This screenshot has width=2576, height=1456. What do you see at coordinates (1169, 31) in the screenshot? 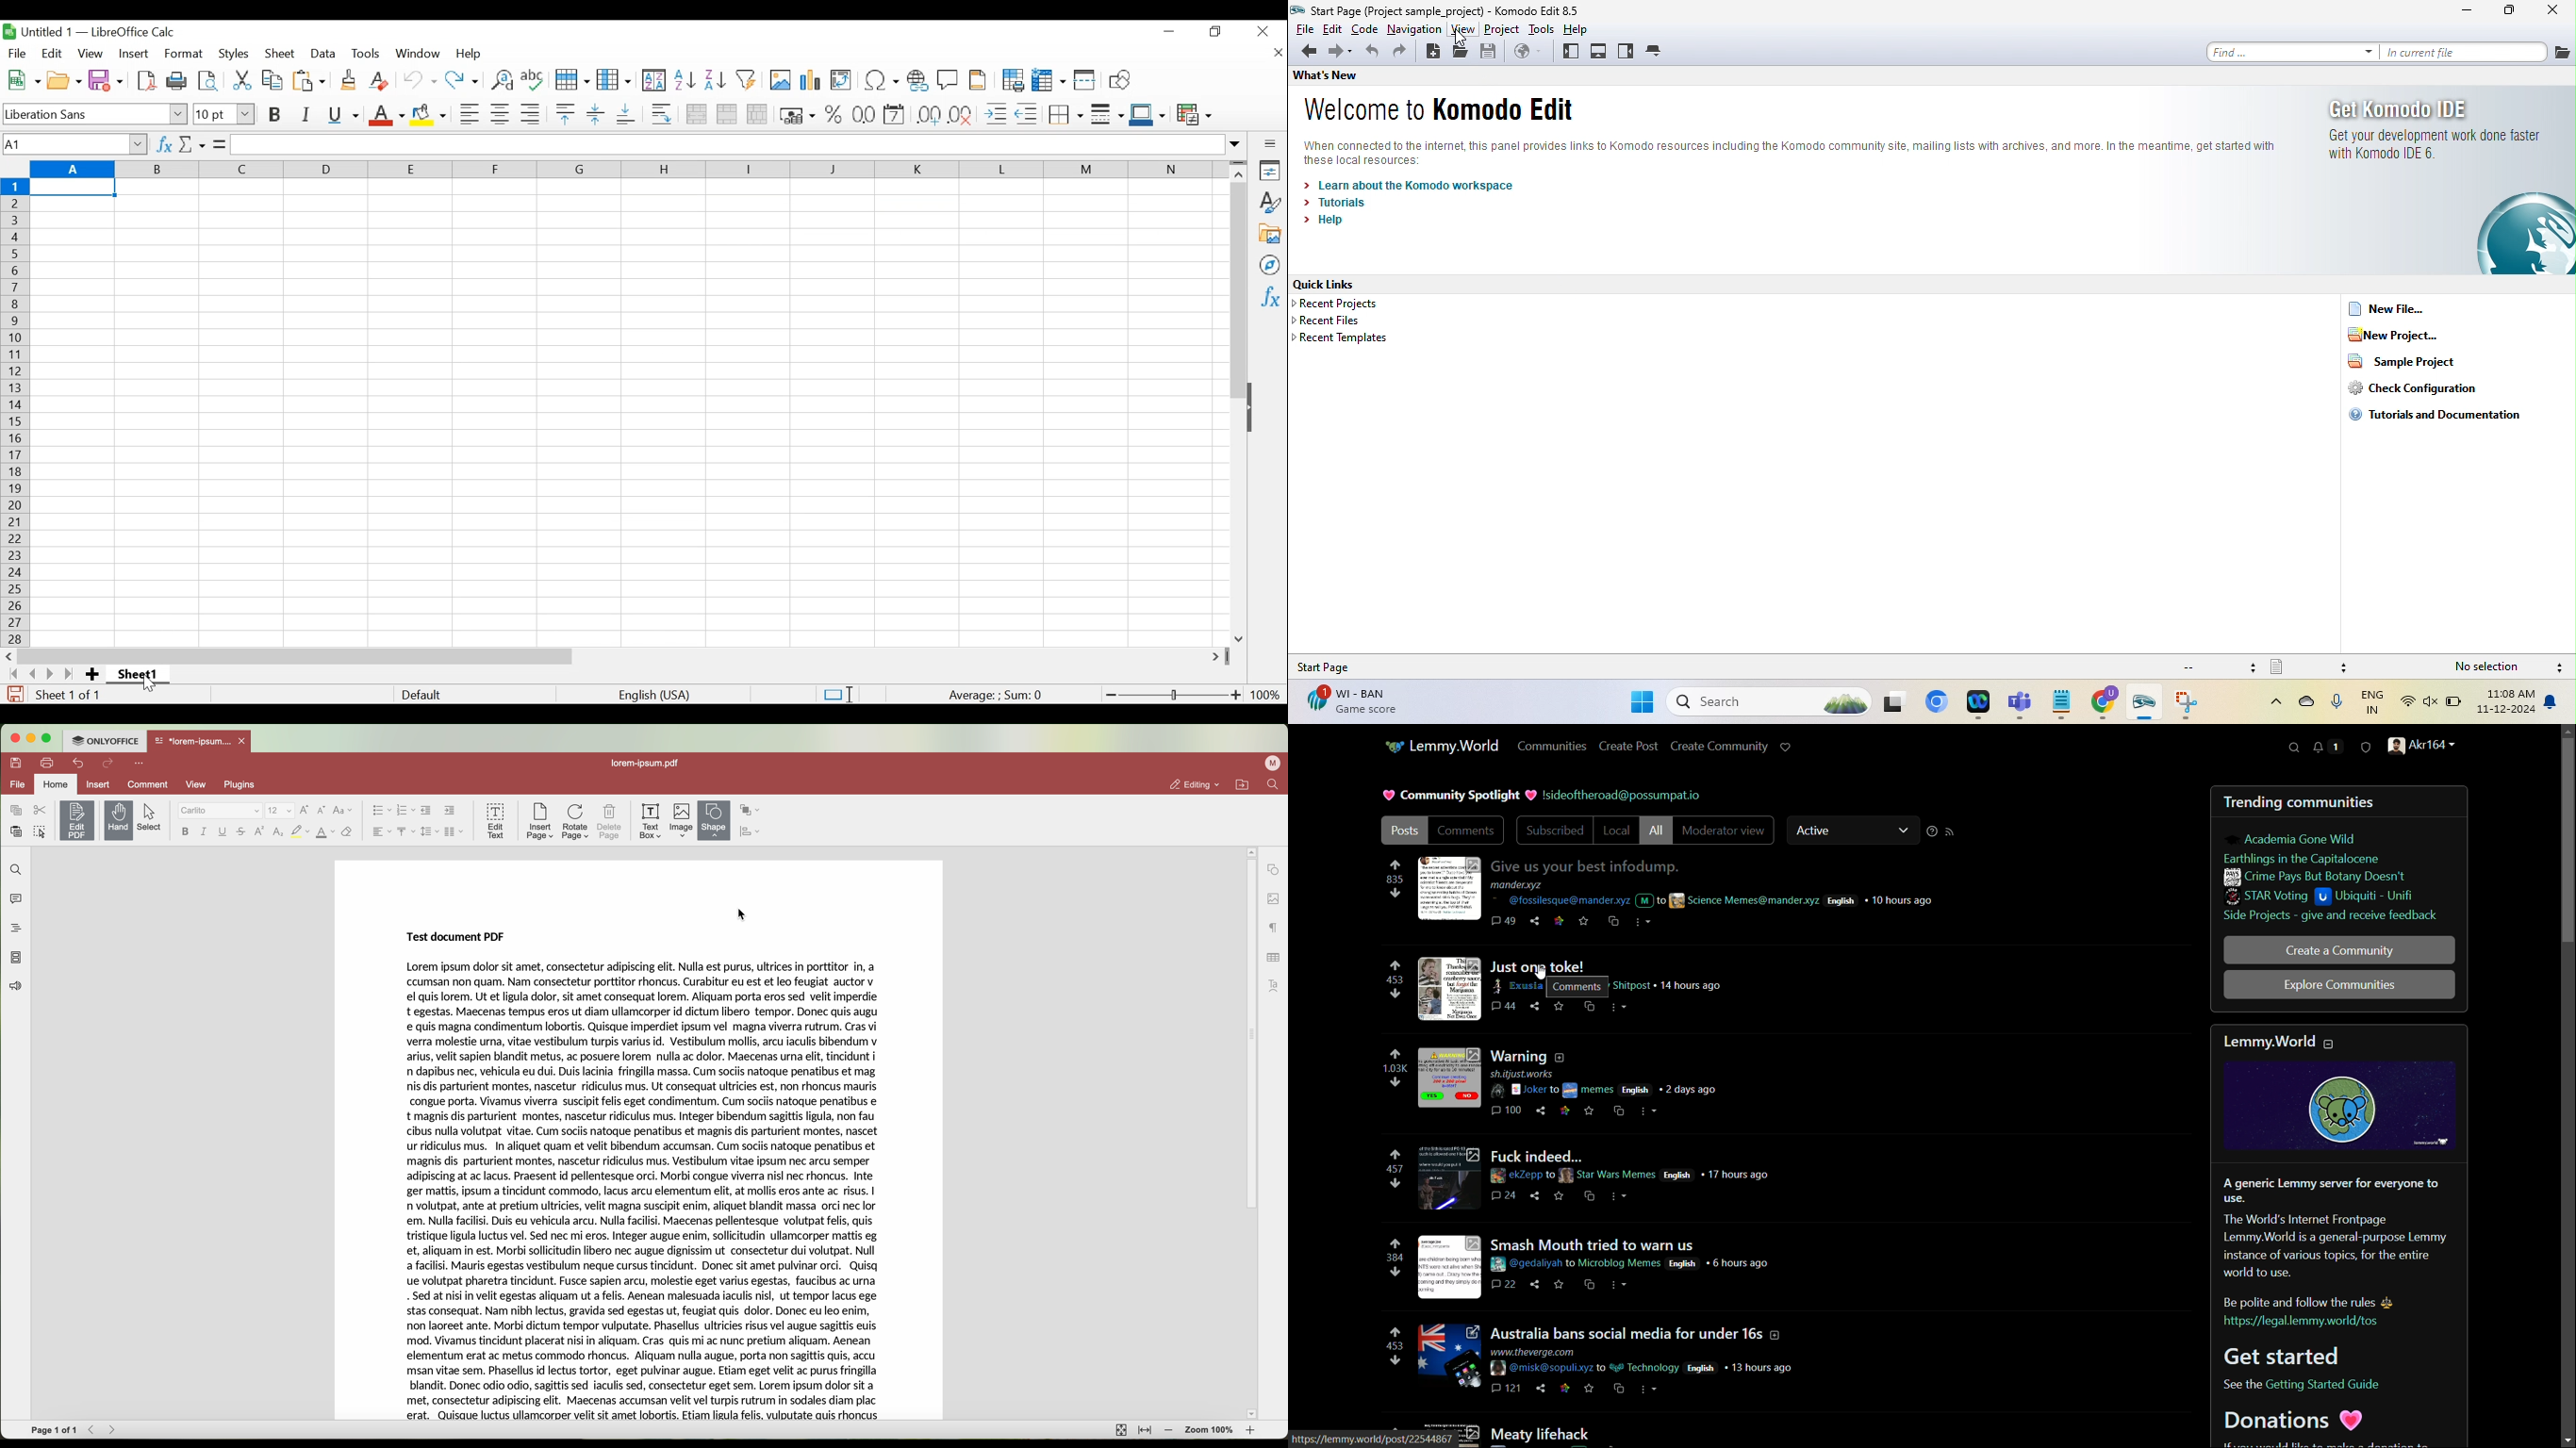
I see `minimize` at bounding box center [1169, 31].